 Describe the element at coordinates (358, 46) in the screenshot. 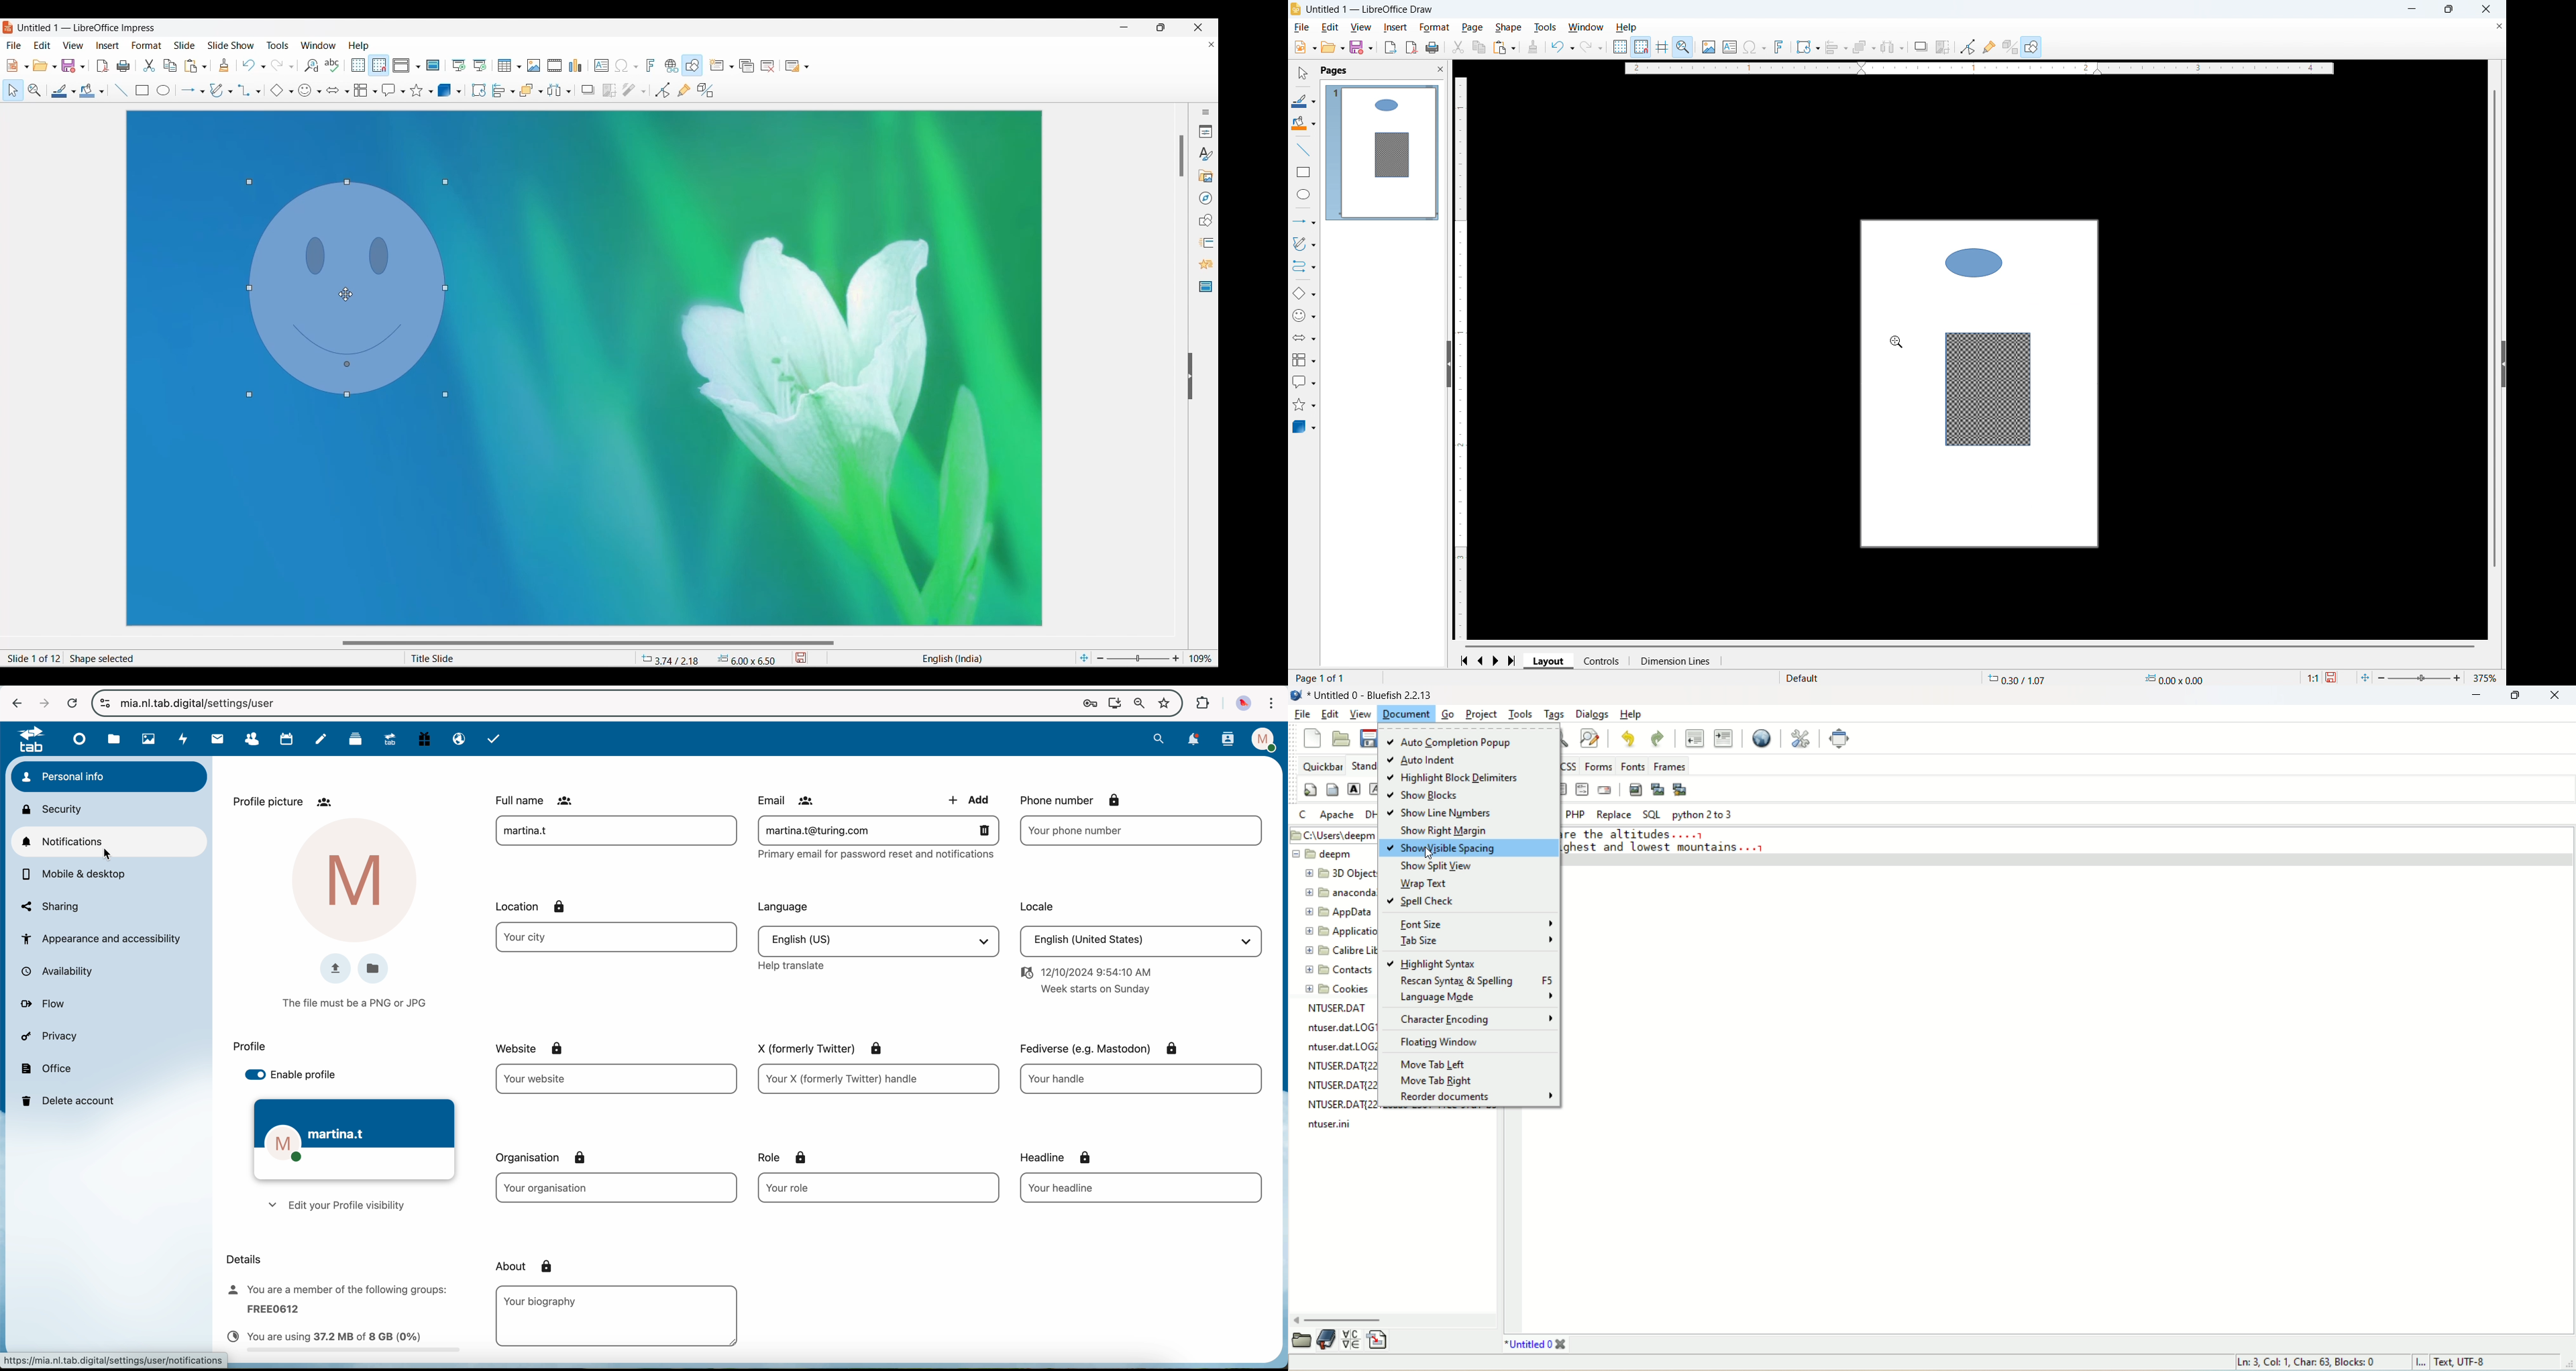

I see `Help` at that location.